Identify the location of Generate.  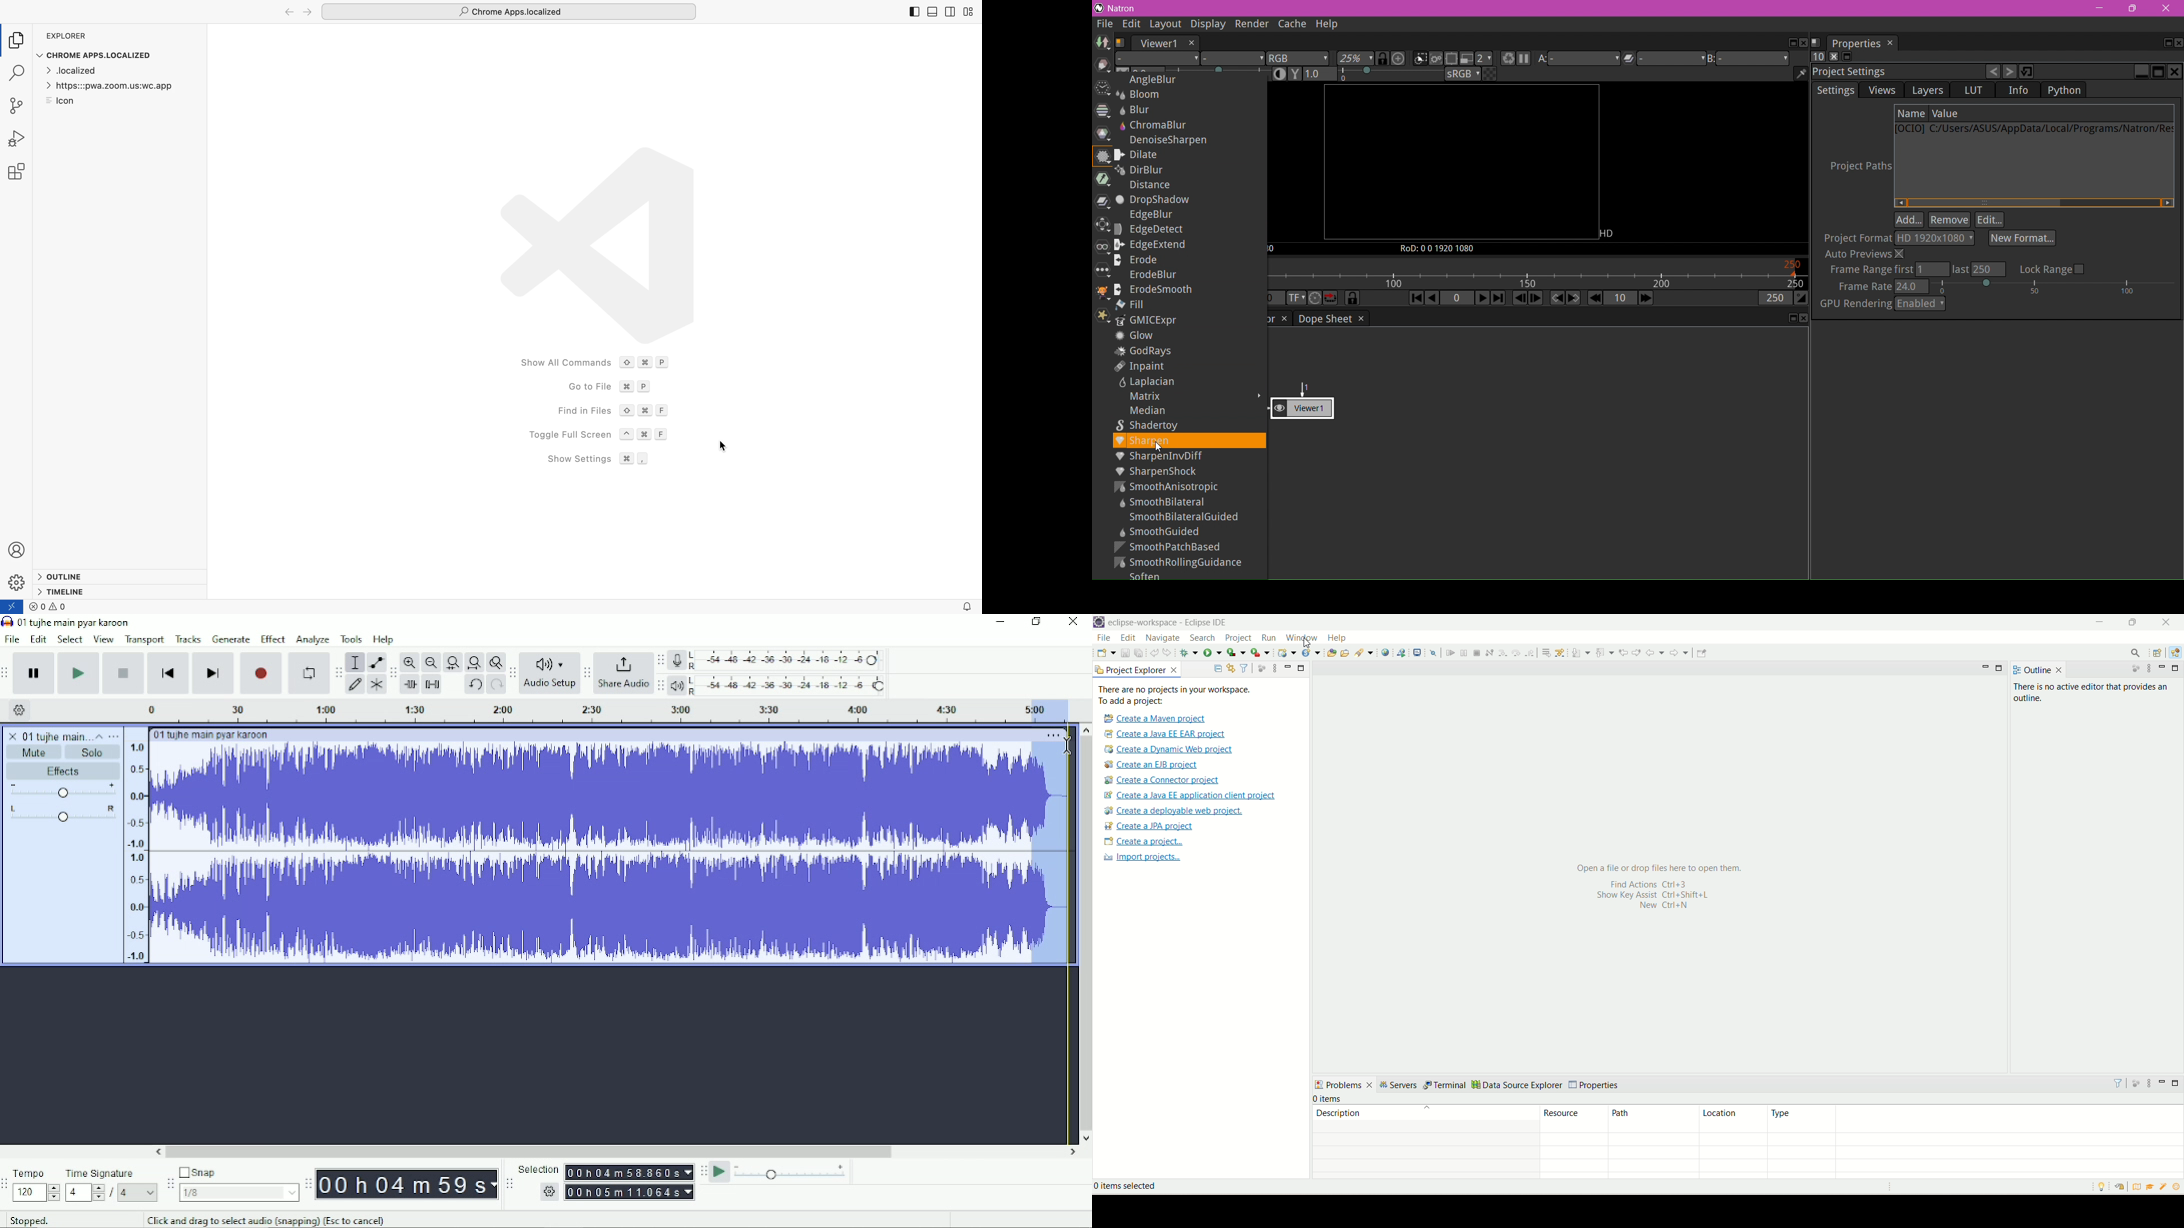
(232, 638).